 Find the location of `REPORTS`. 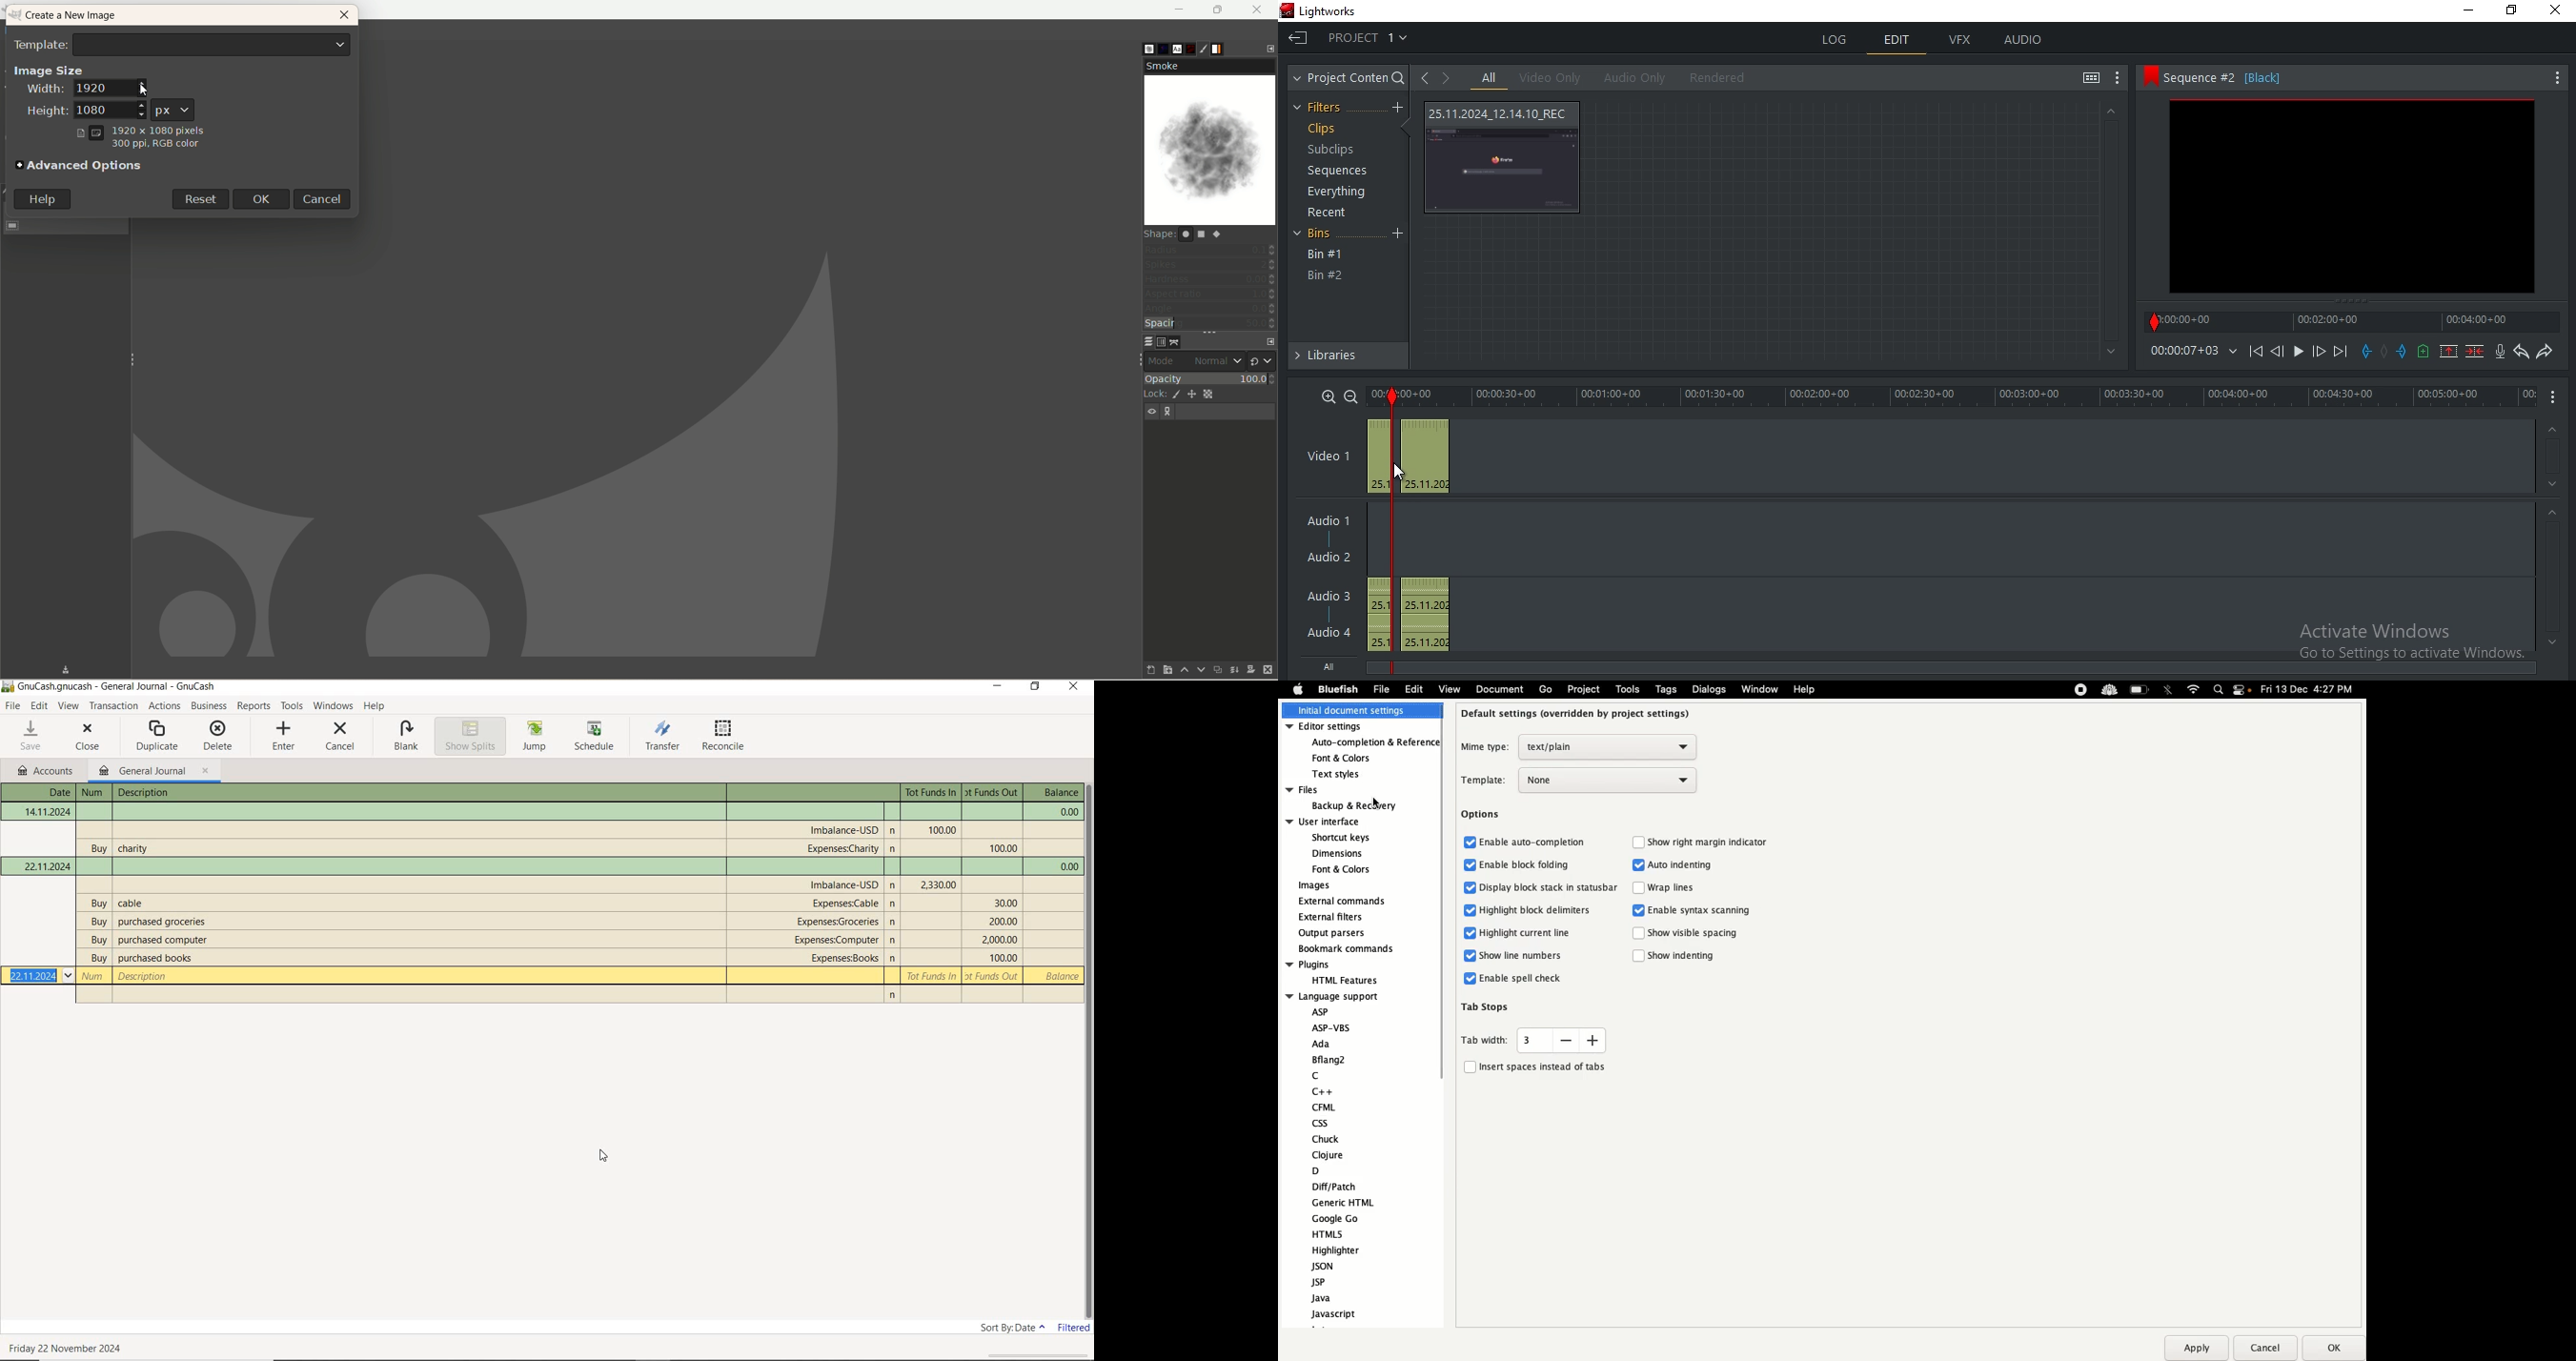

REPORTS is located at coordinates (255, 707).